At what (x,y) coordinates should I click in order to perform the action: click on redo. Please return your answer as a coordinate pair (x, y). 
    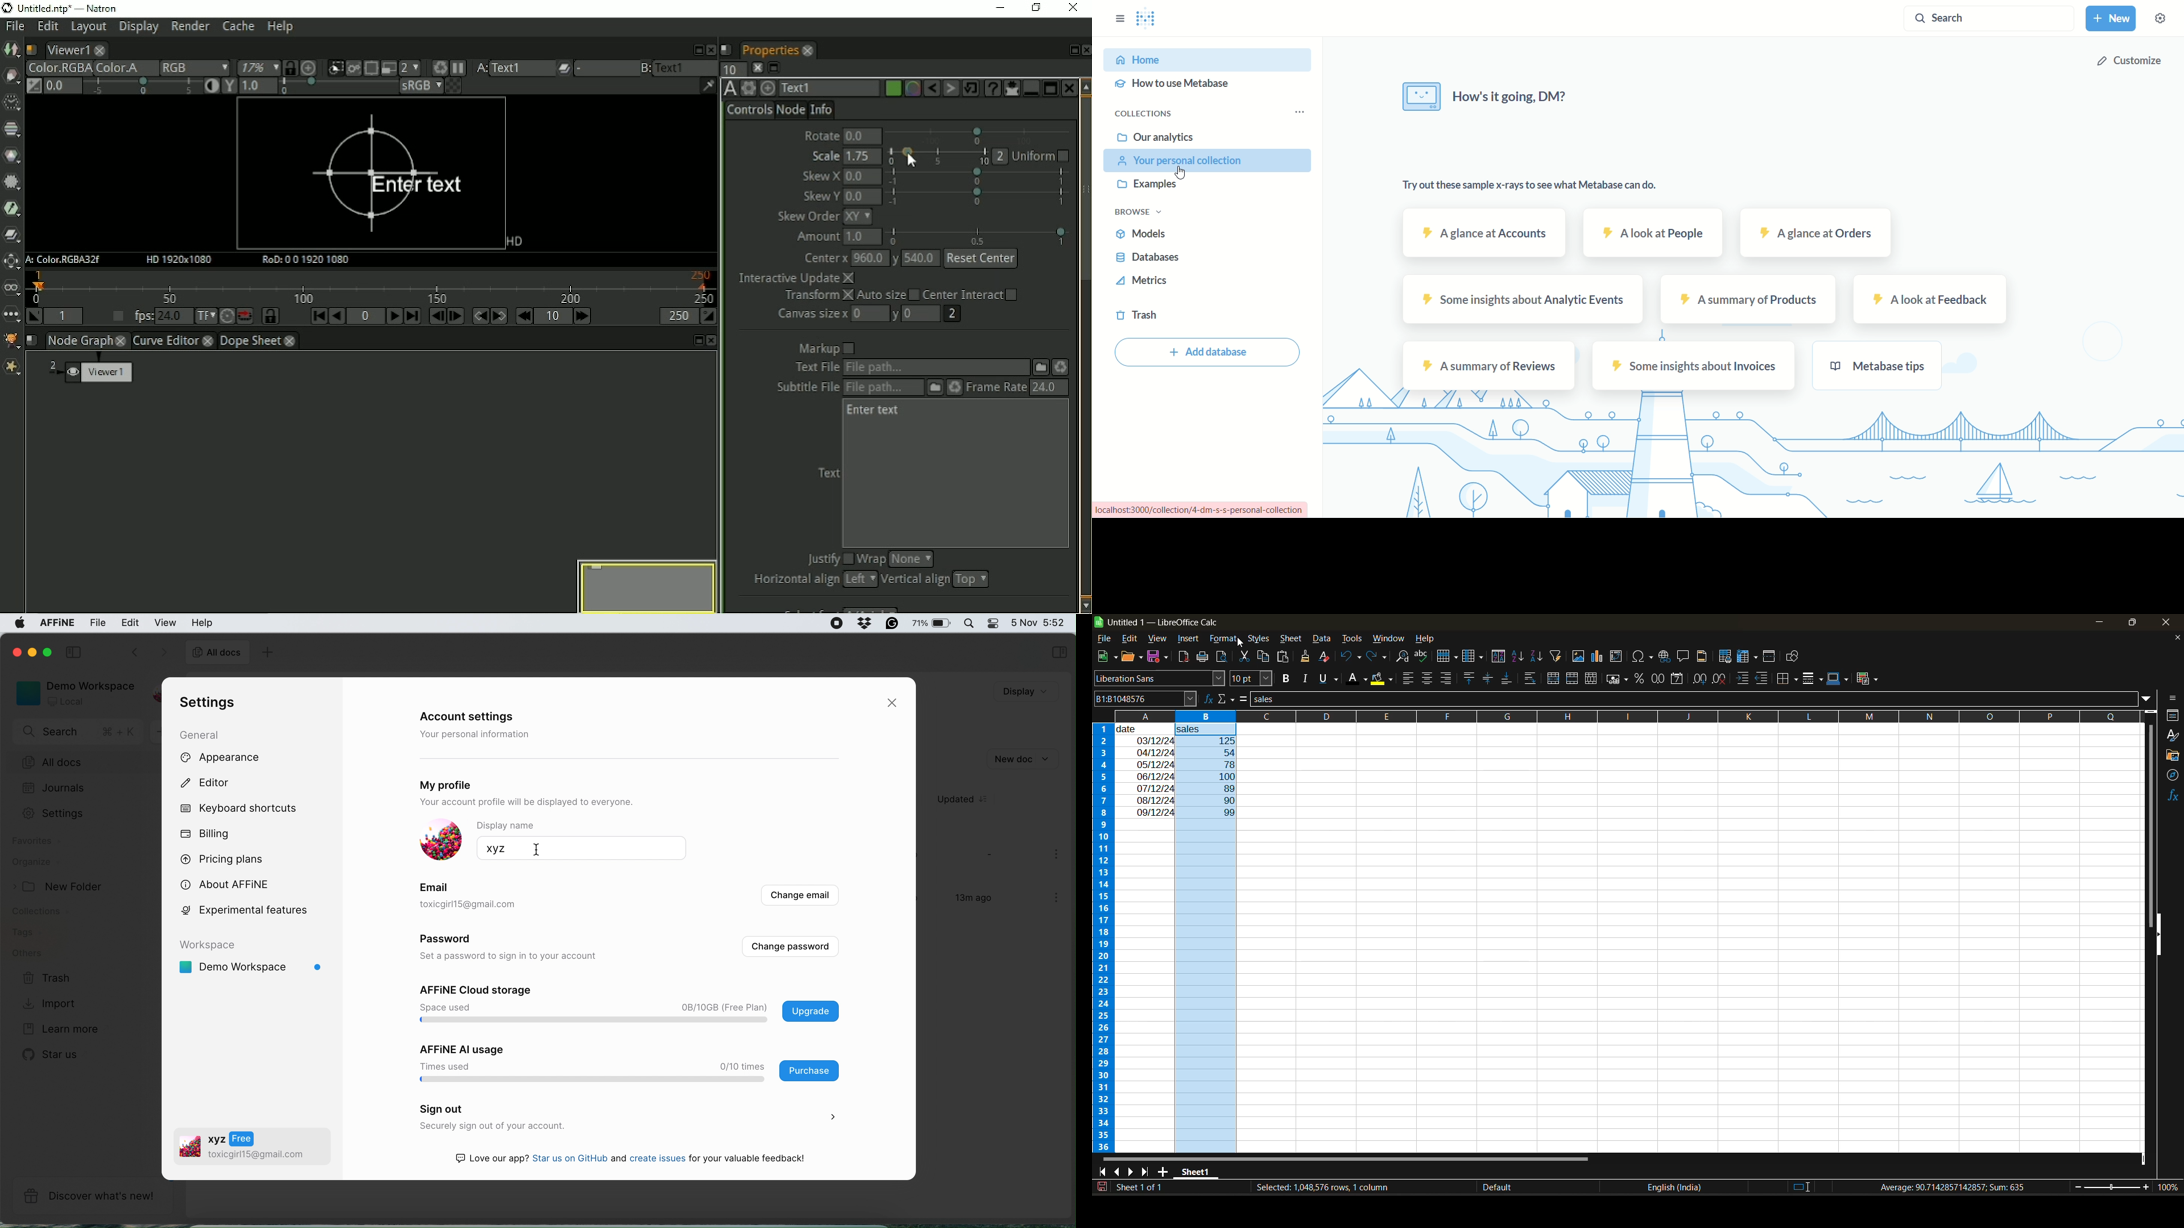
    Looking at the image, I should click on (1379, 657).